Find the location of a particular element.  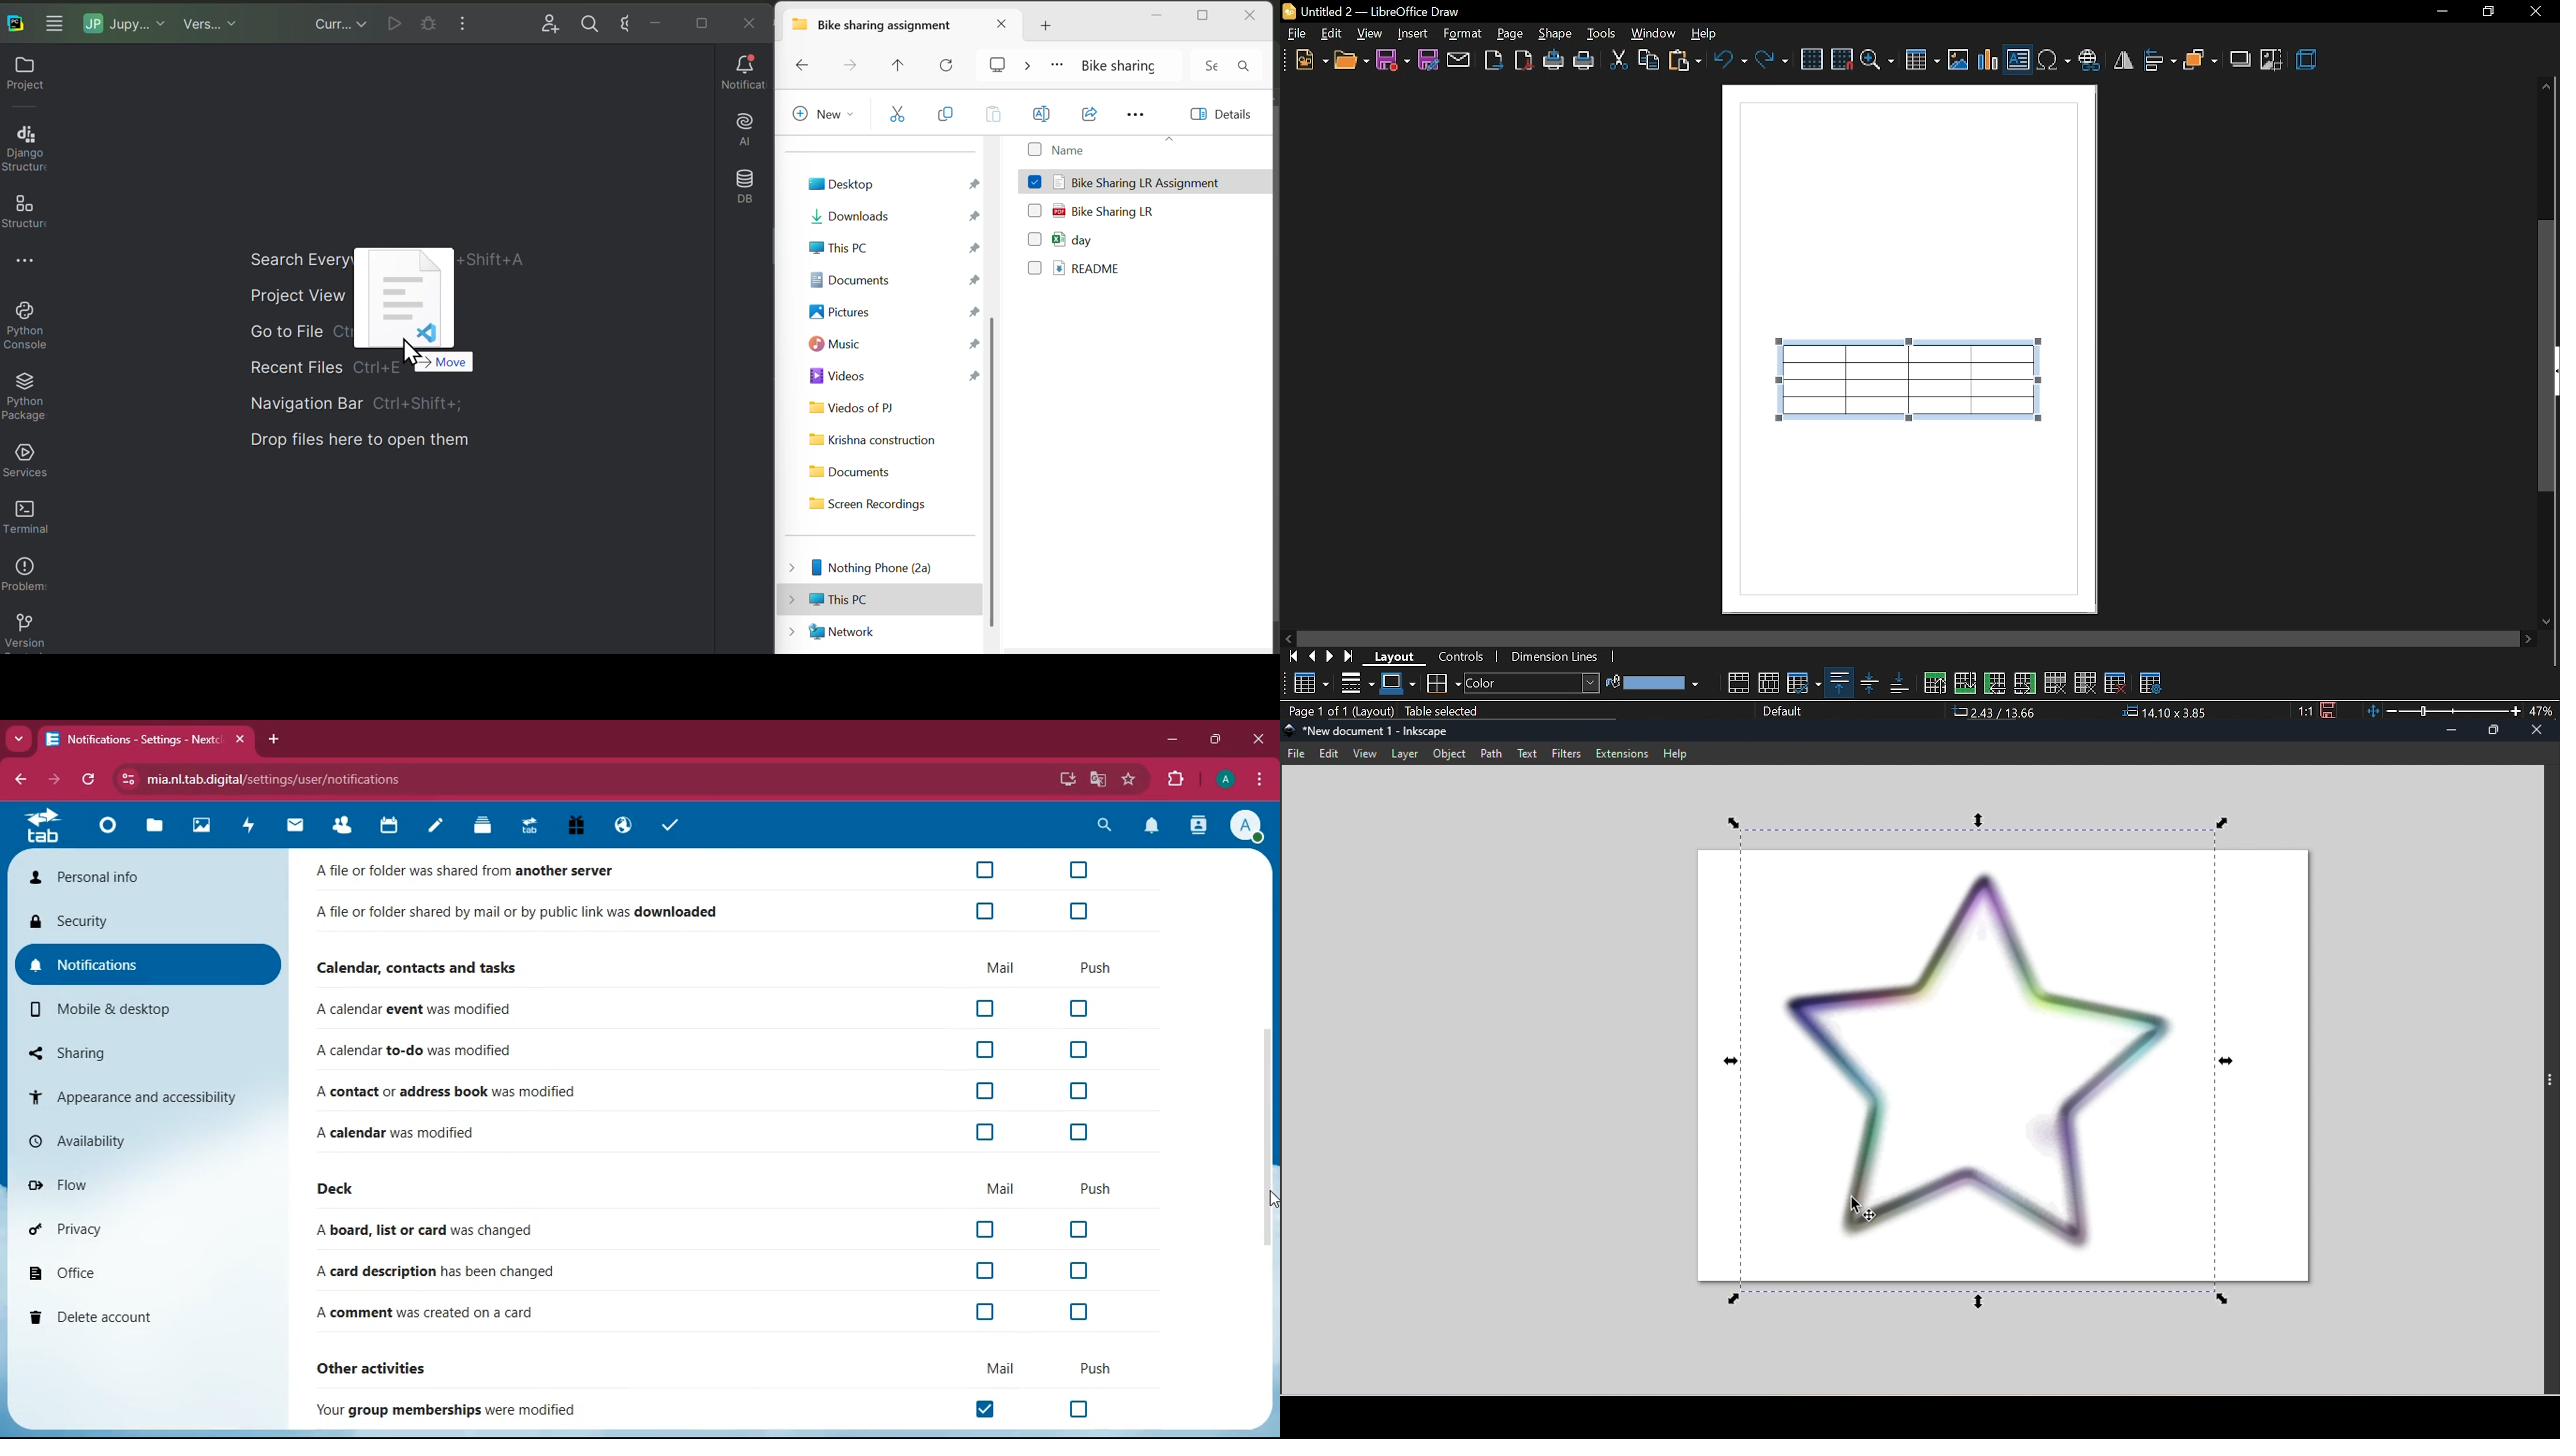

Account is located at coordinates (1246, 825).